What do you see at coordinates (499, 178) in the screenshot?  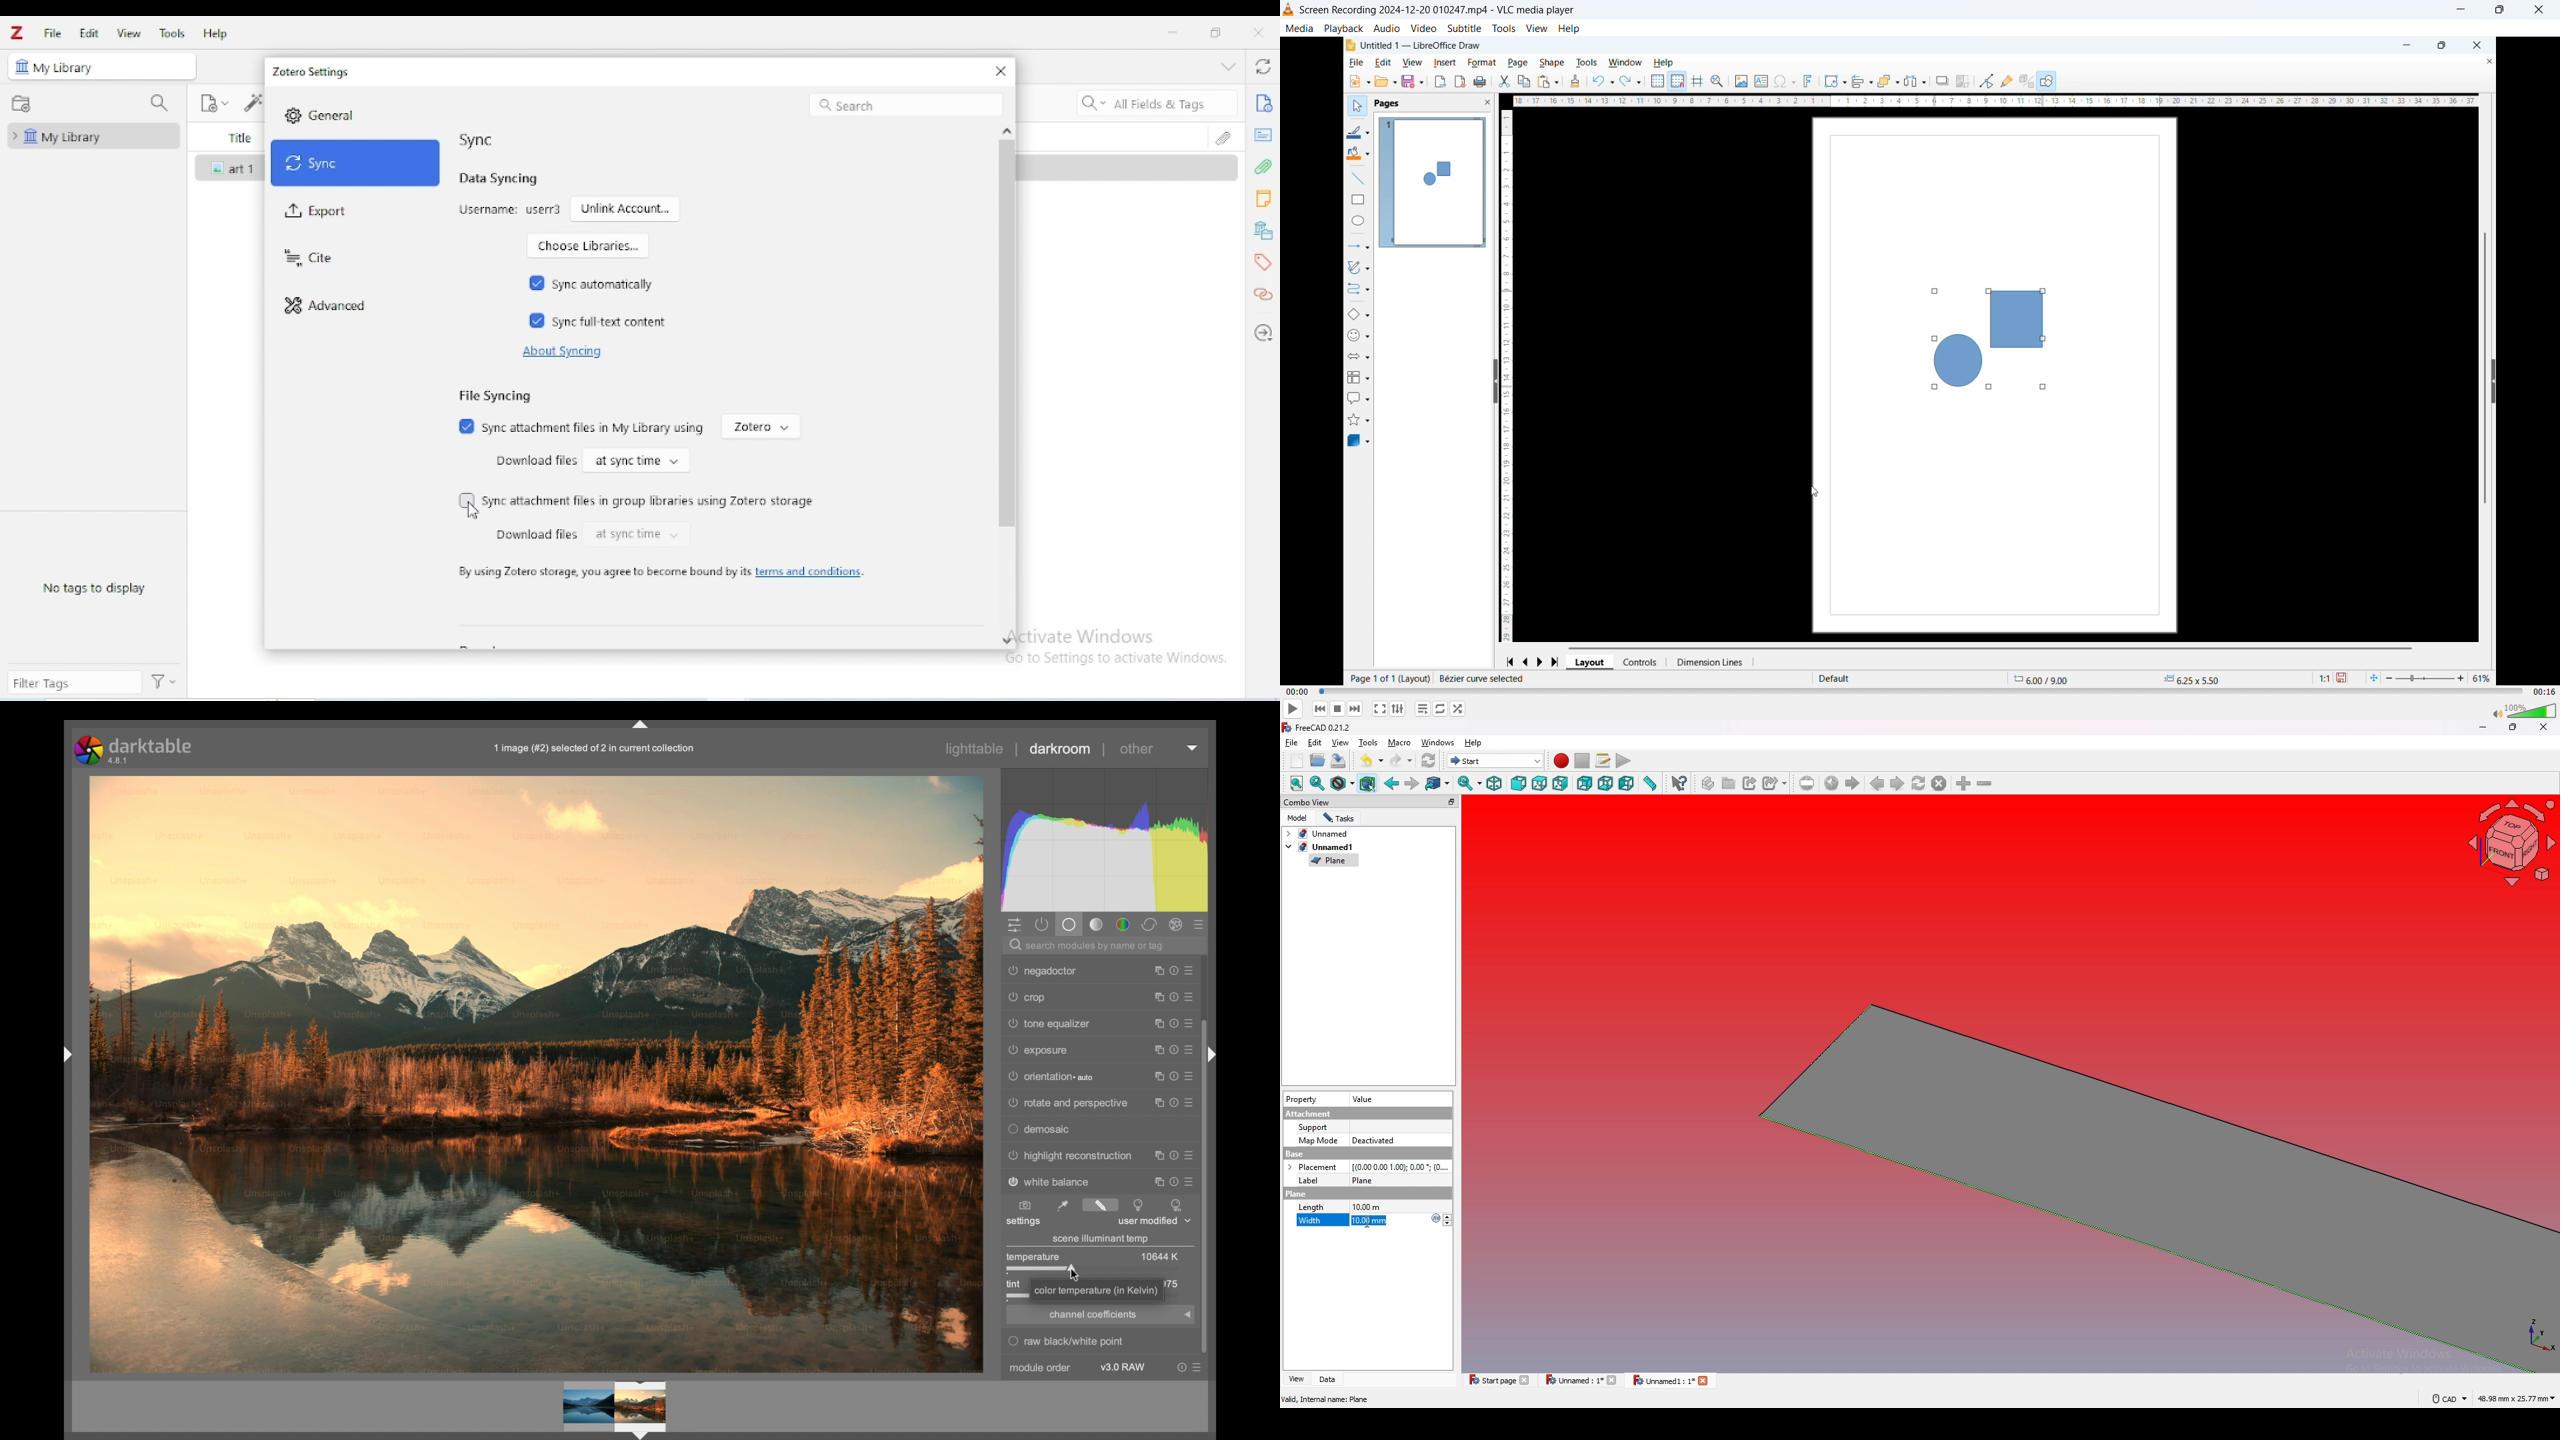 I see `data syncing` at bounding box center [499, 178].